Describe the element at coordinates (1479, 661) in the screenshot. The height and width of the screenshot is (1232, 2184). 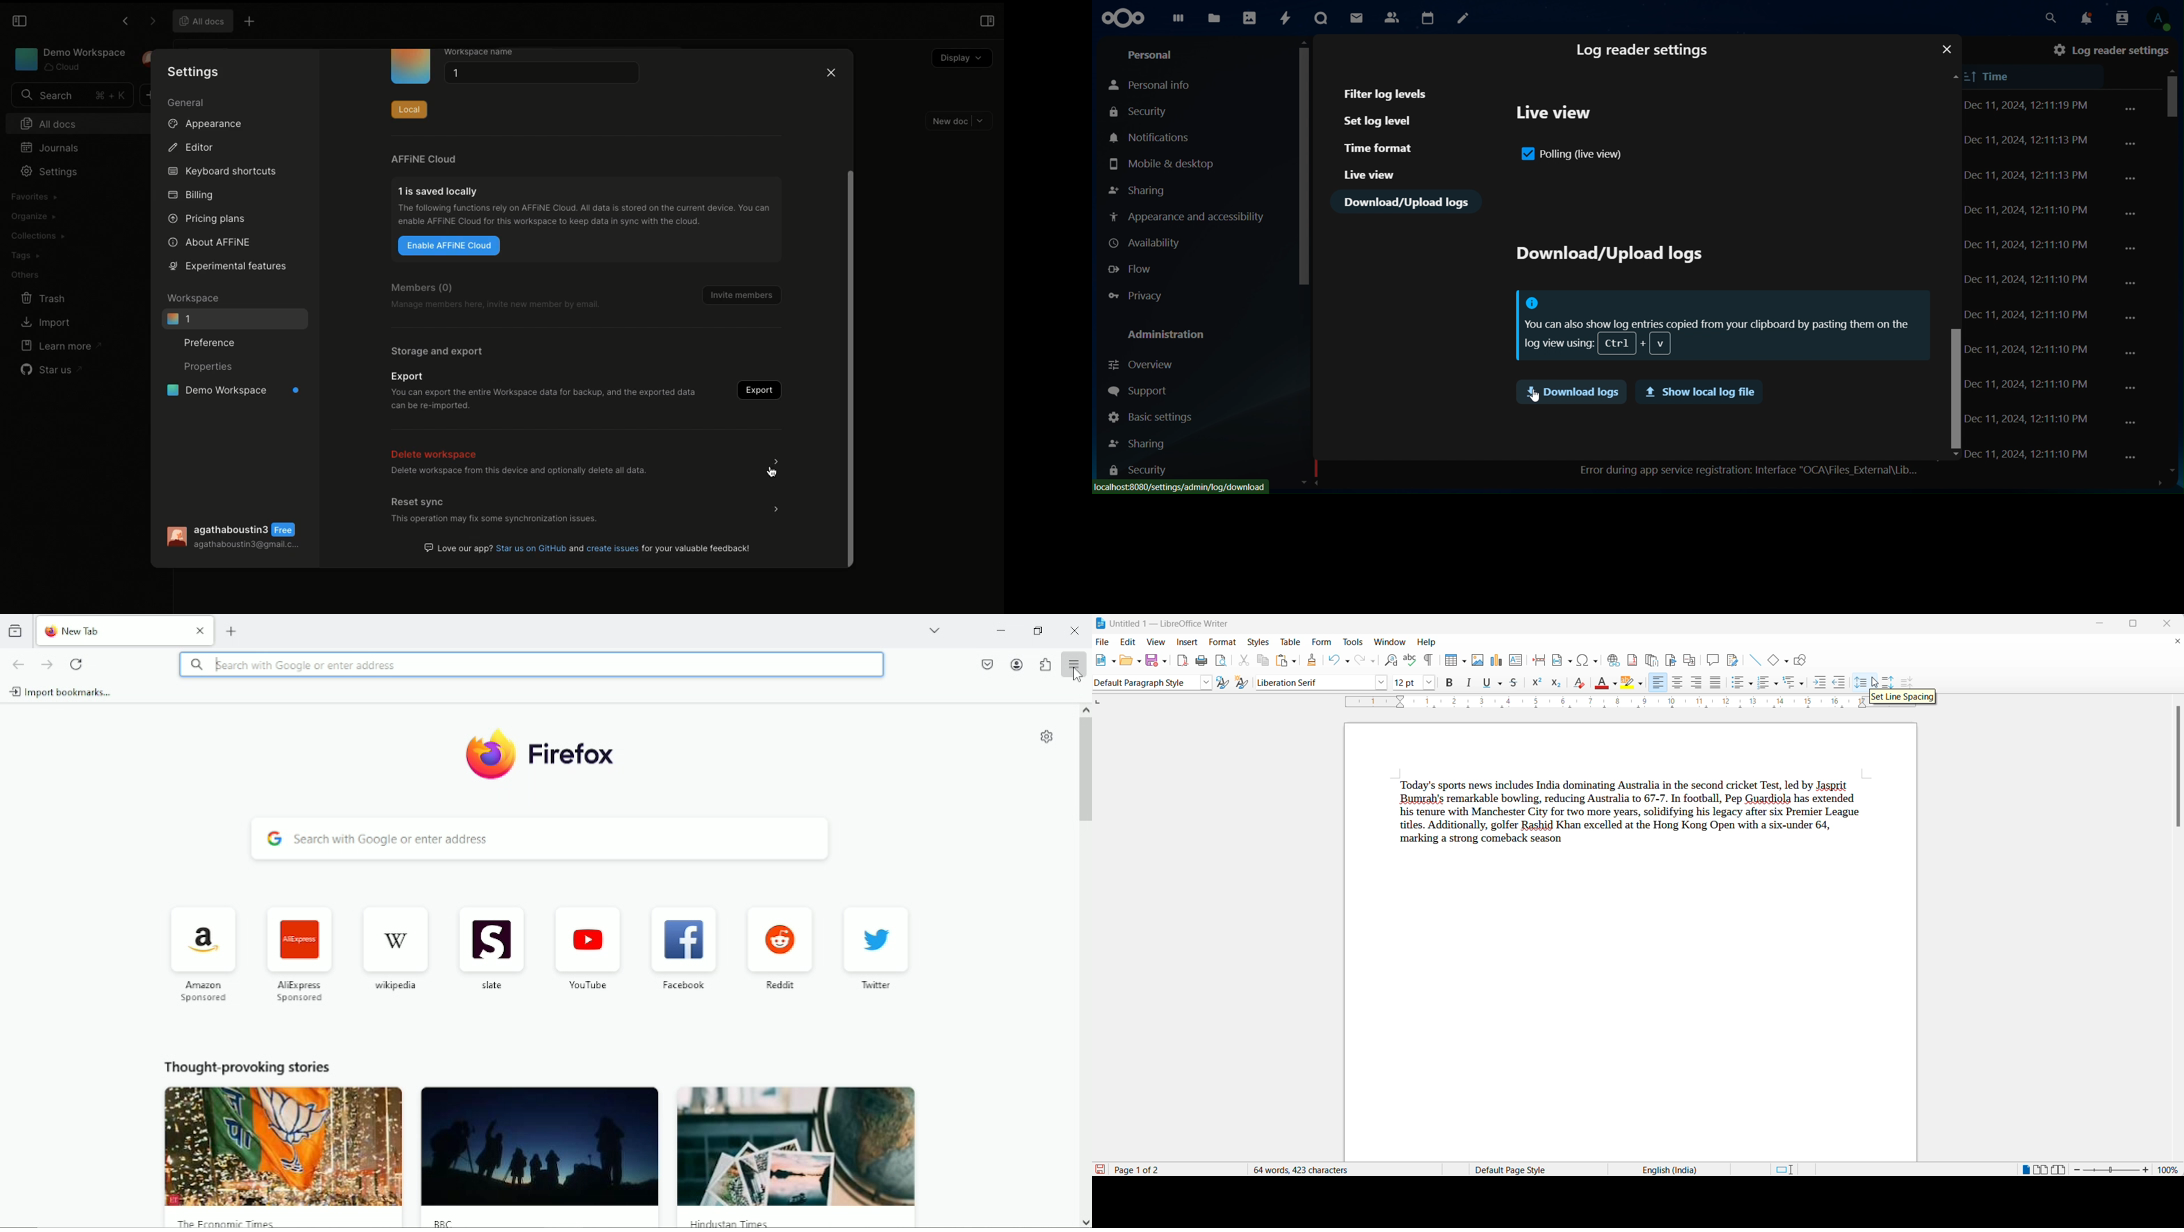
I see `insert images` at that location.